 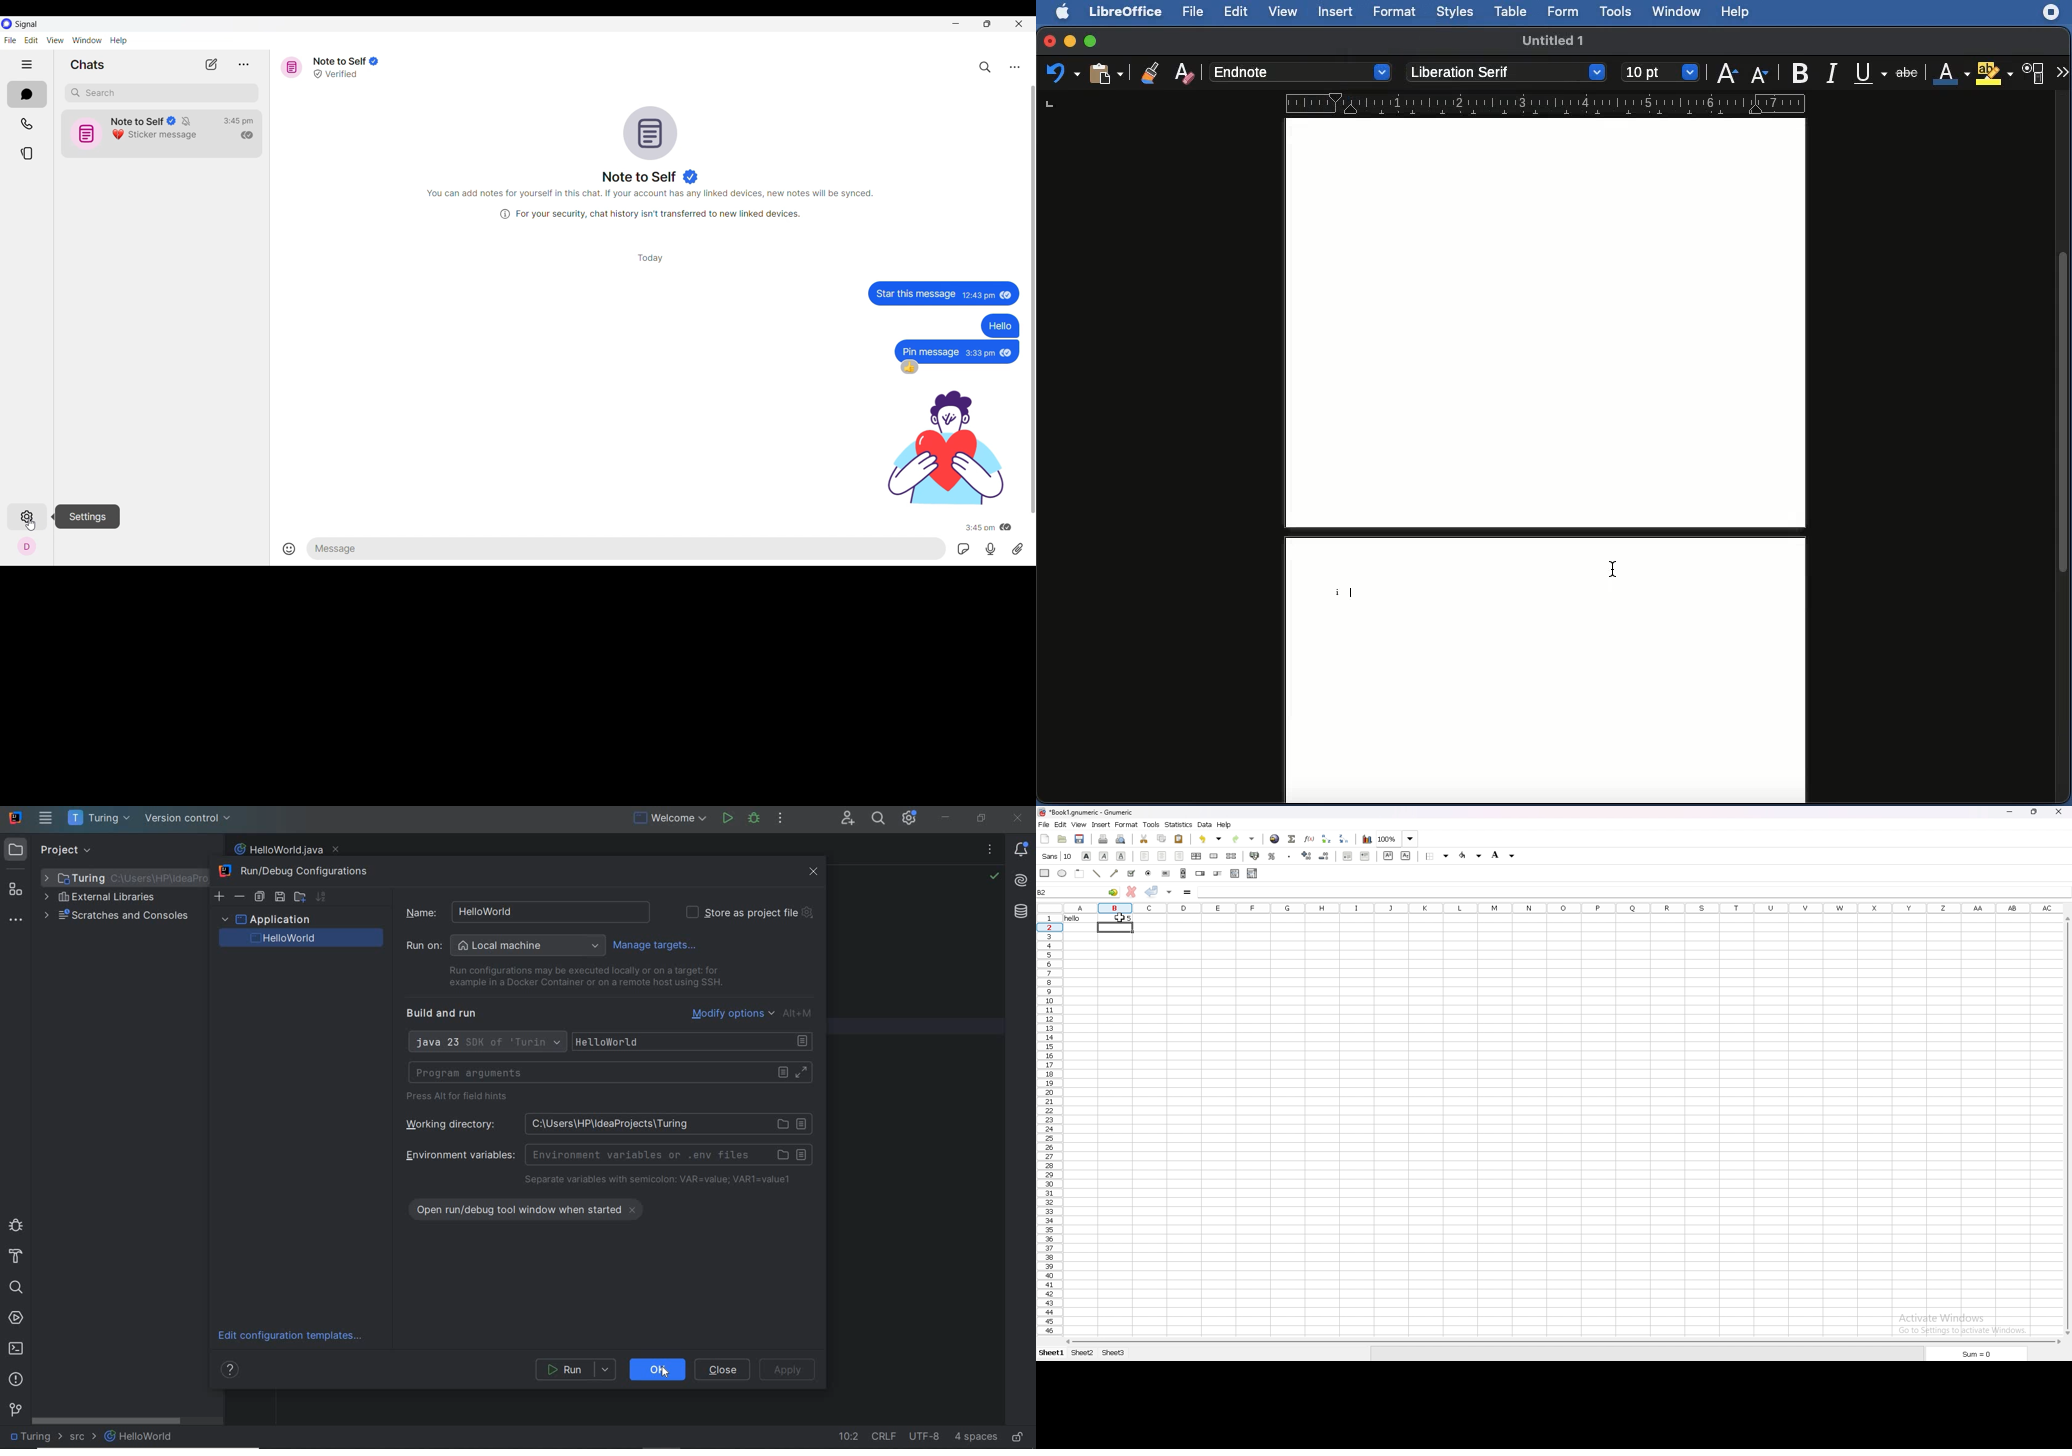 I want to click on help contents, so click(x=232, y=1372).